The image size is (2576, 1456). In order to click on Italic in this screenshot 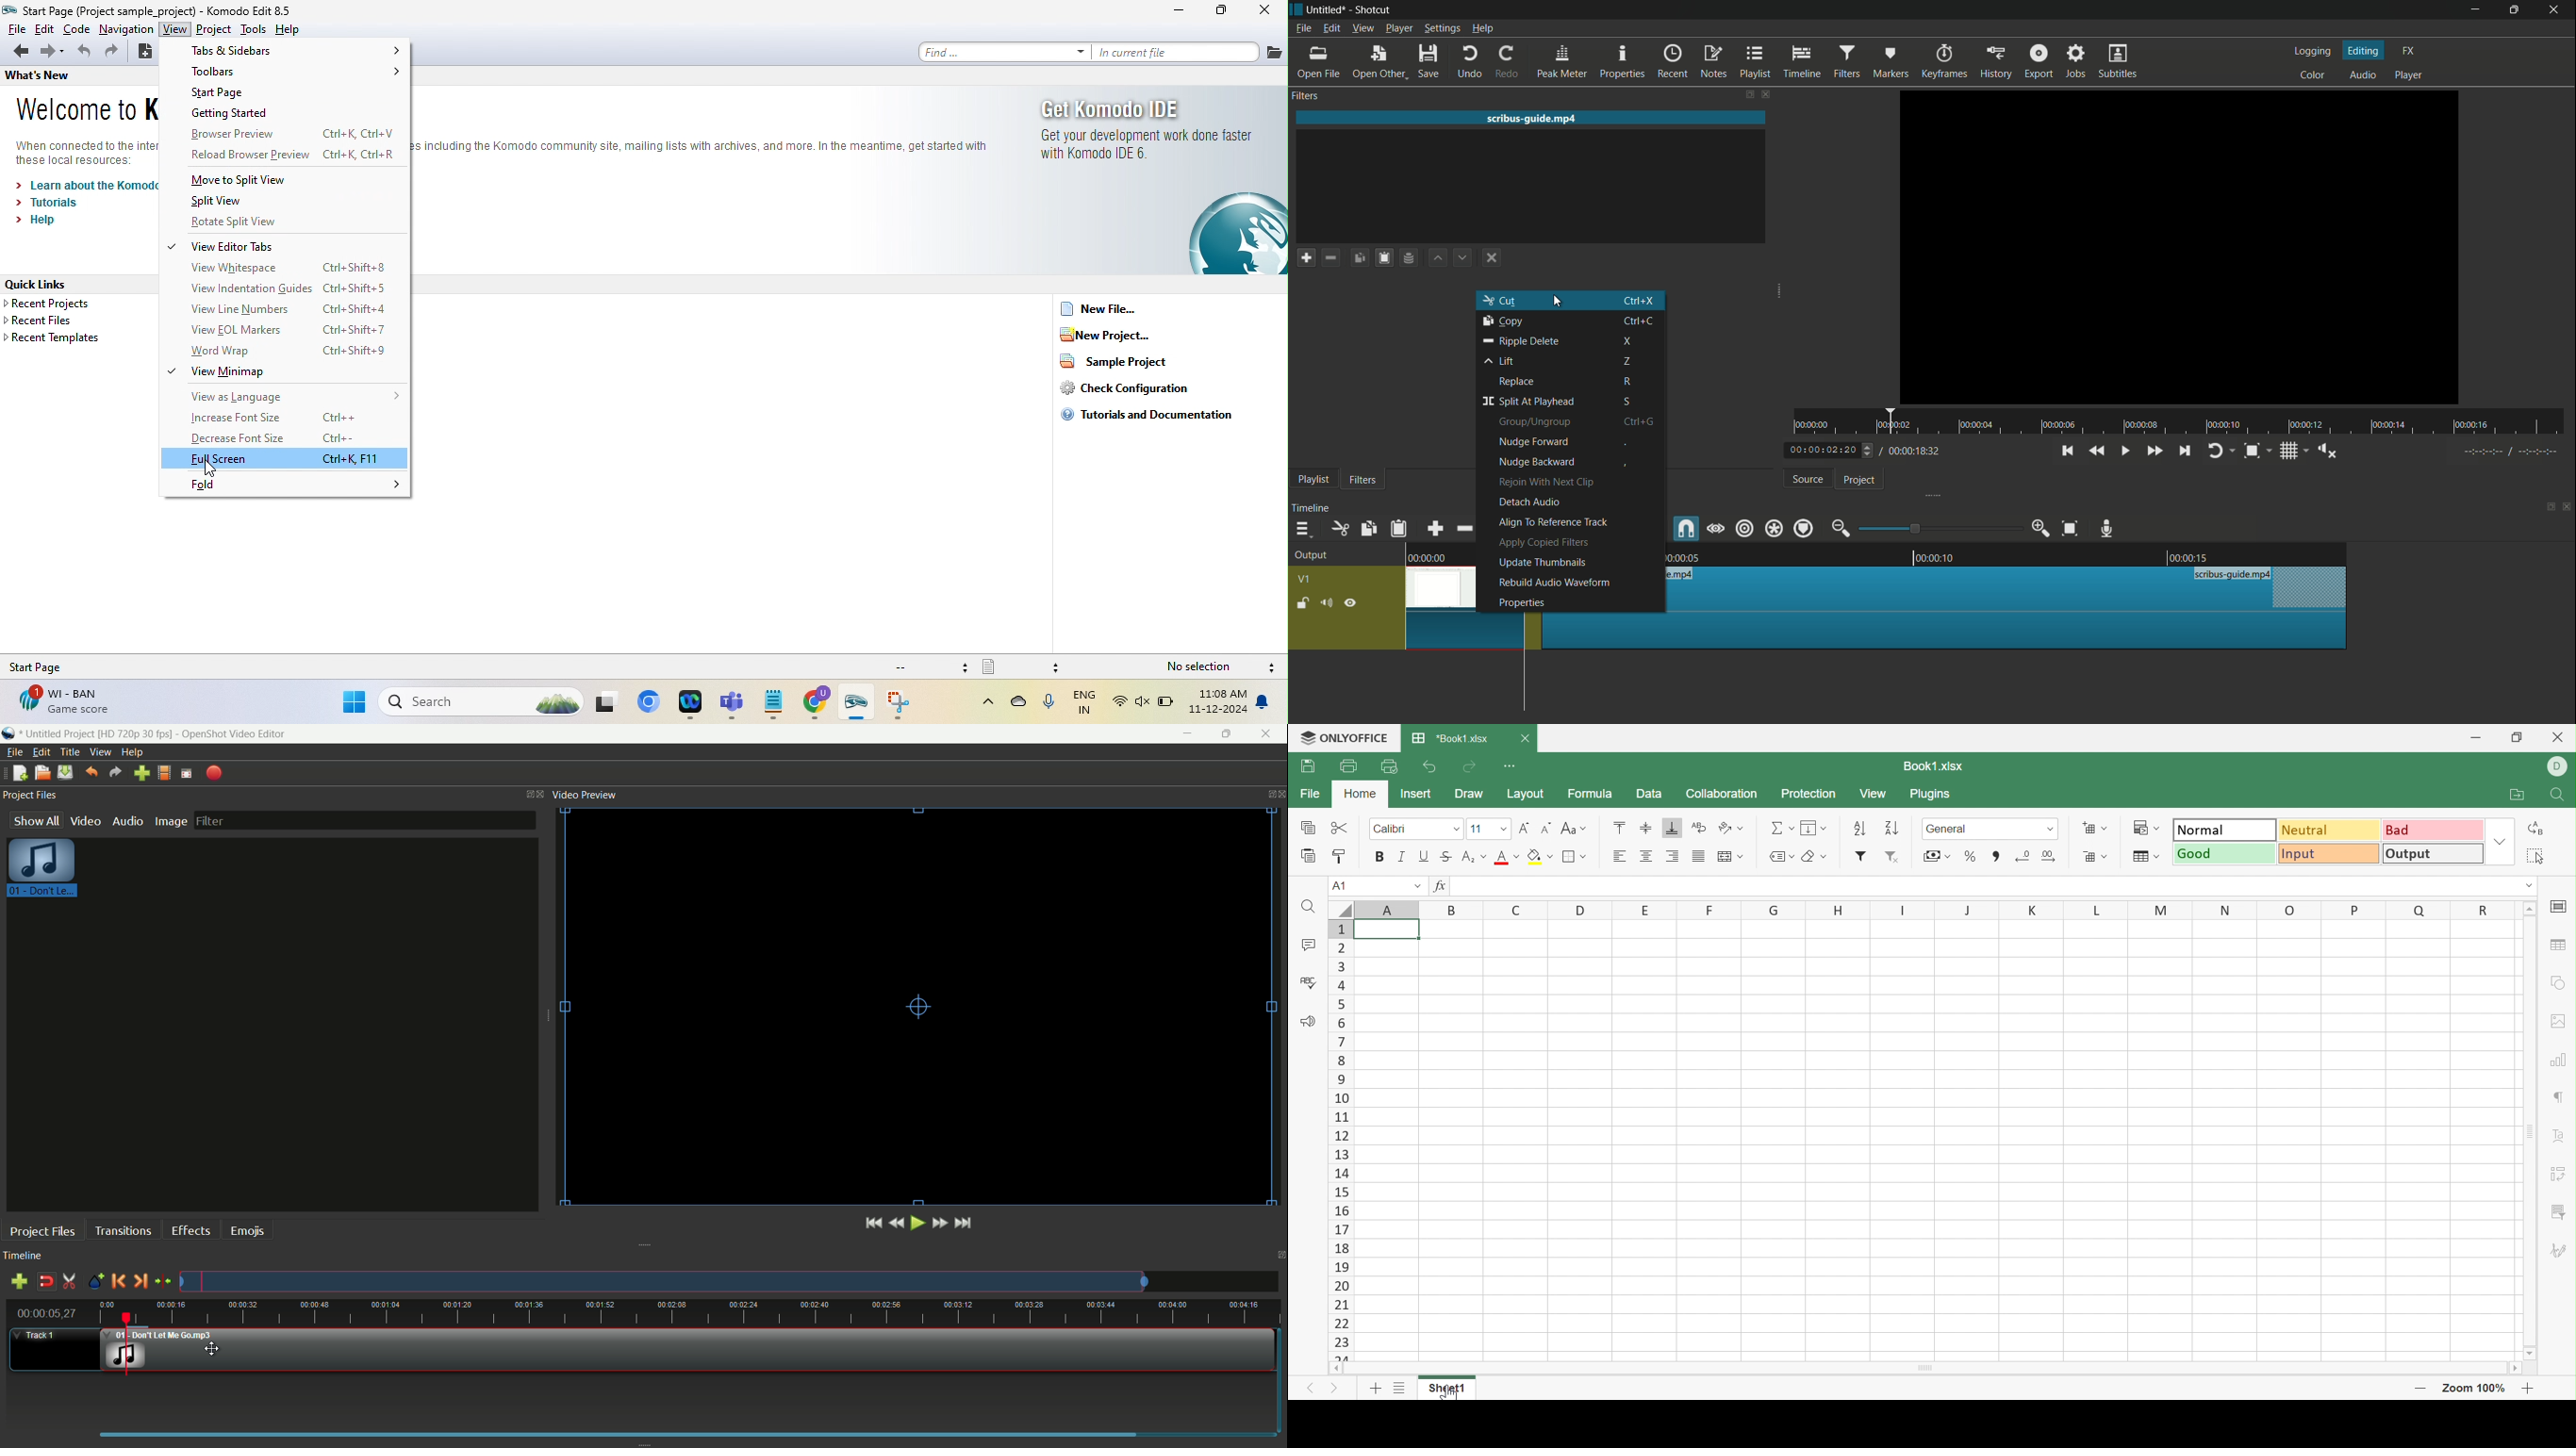, I will do `click(1401, 856)`.